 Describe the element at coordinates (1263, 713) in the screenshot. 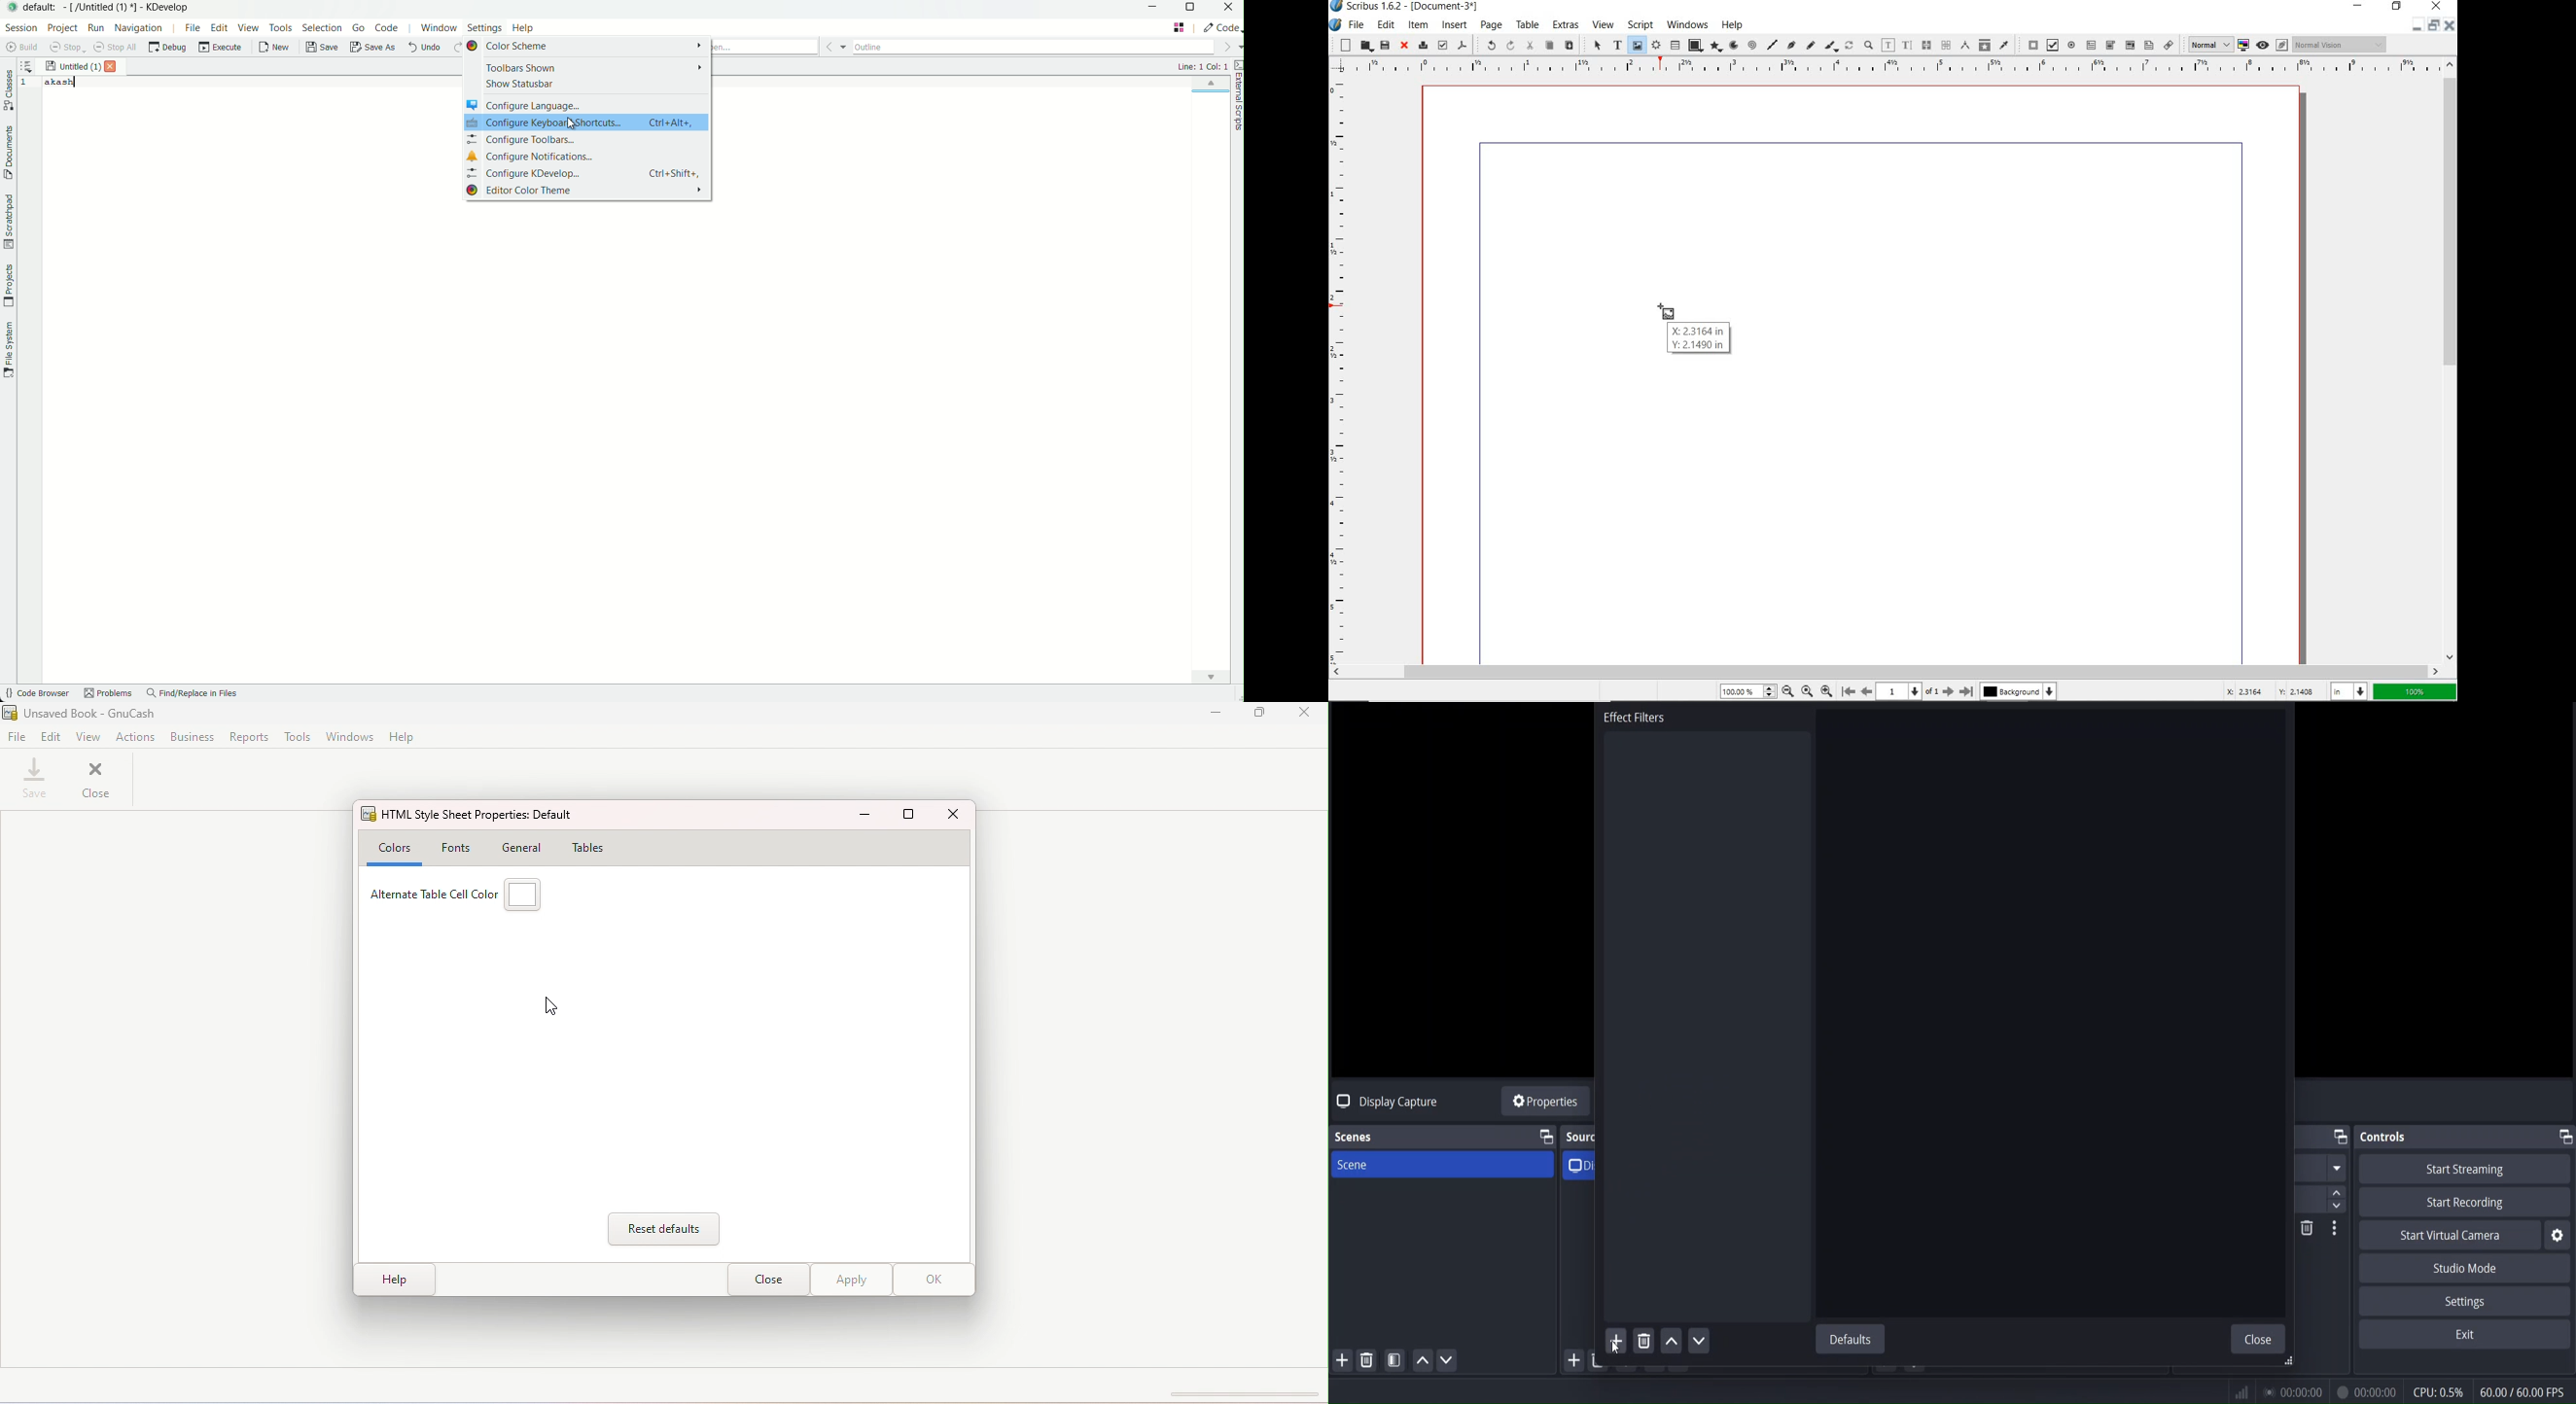

I see `Maximize` at that location.